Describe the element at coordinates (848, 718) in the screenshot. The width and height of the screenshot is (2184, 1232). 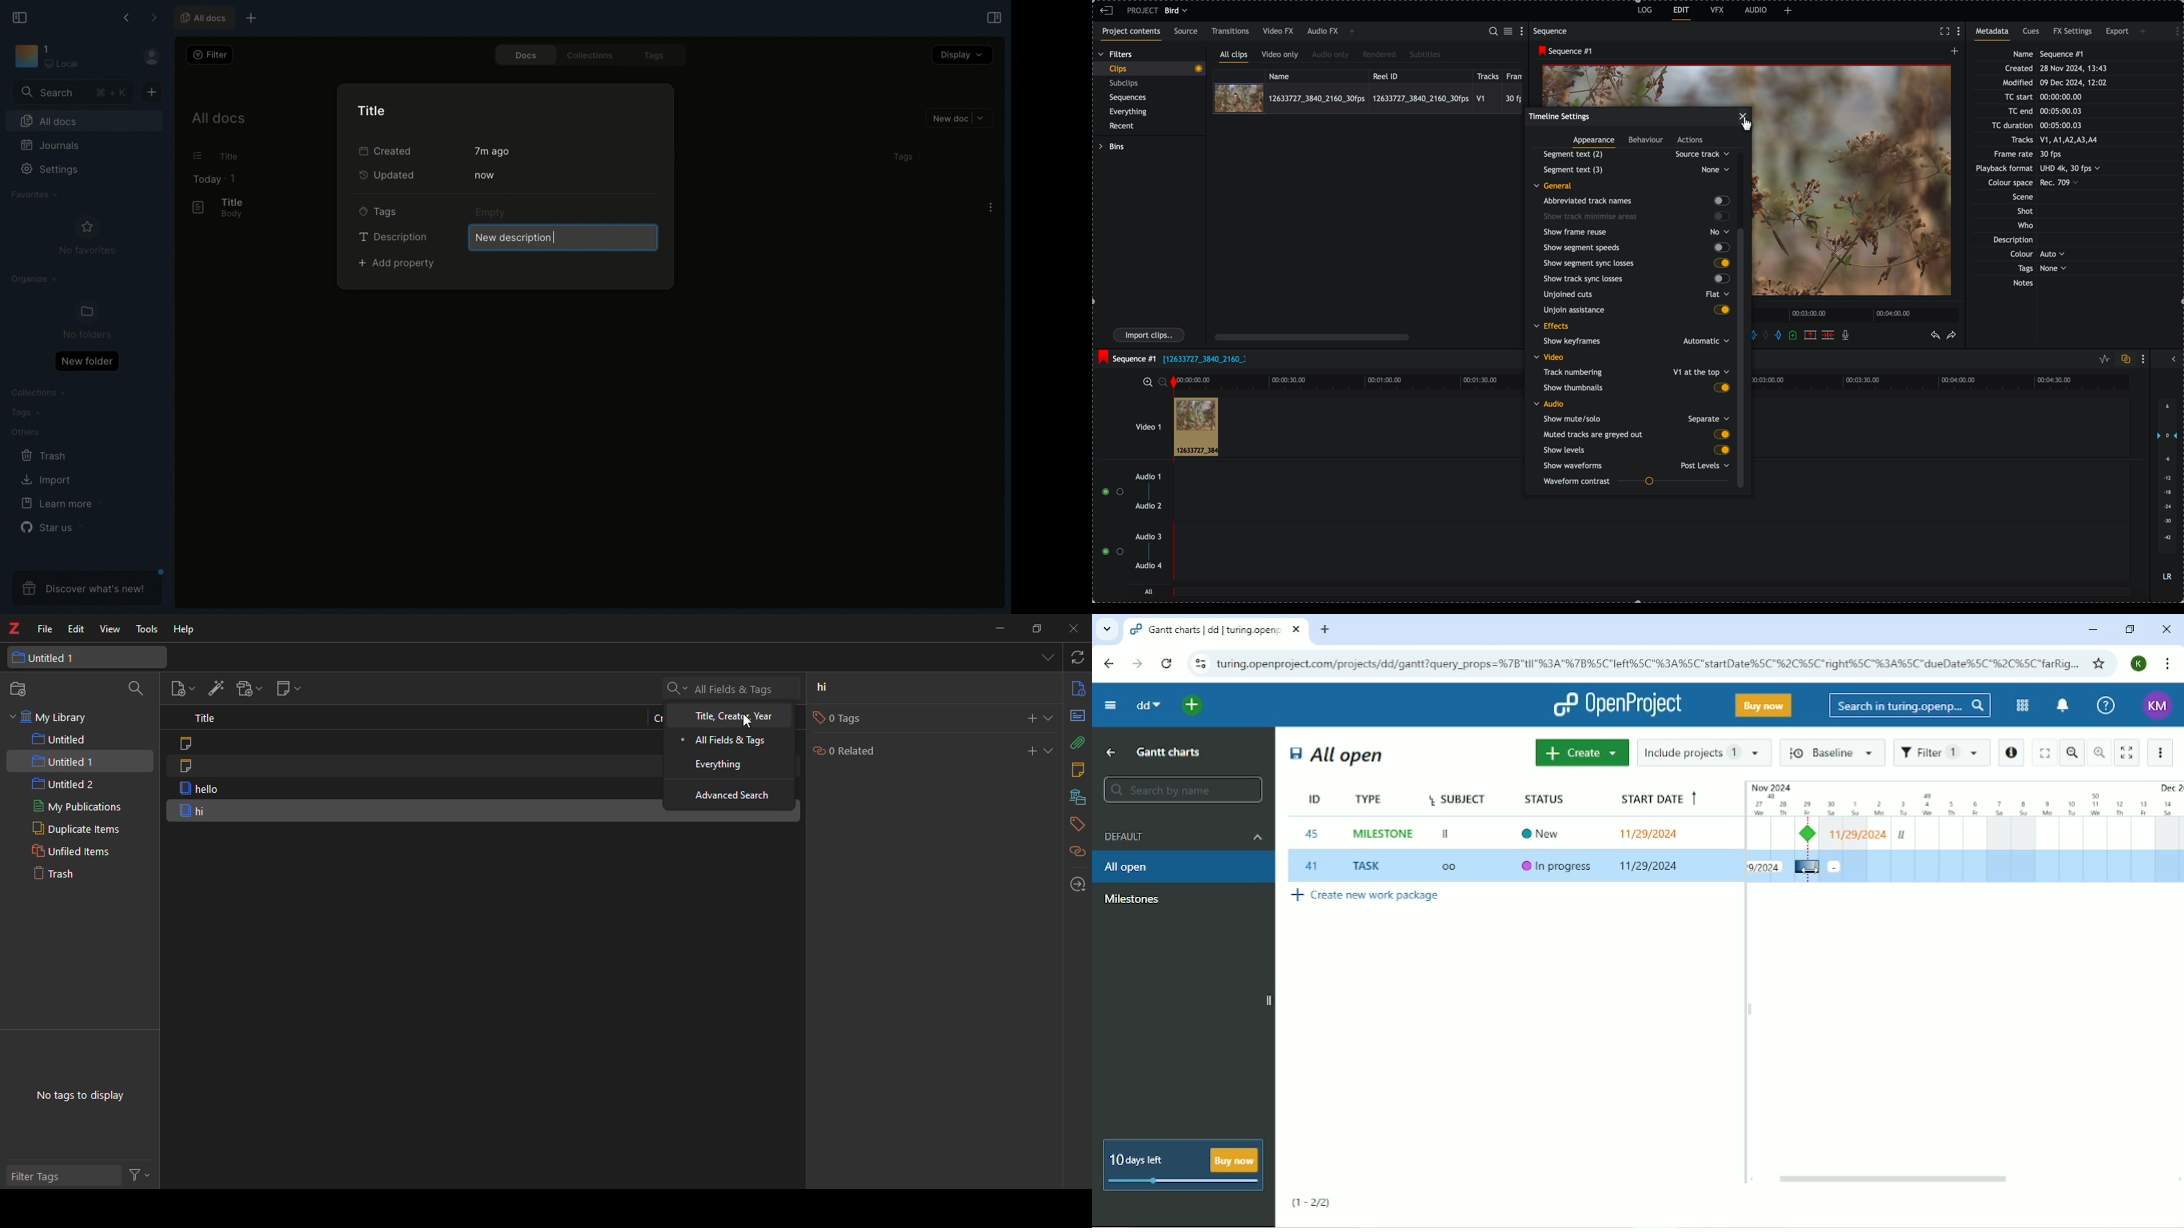
I see `0 tags` at that location.